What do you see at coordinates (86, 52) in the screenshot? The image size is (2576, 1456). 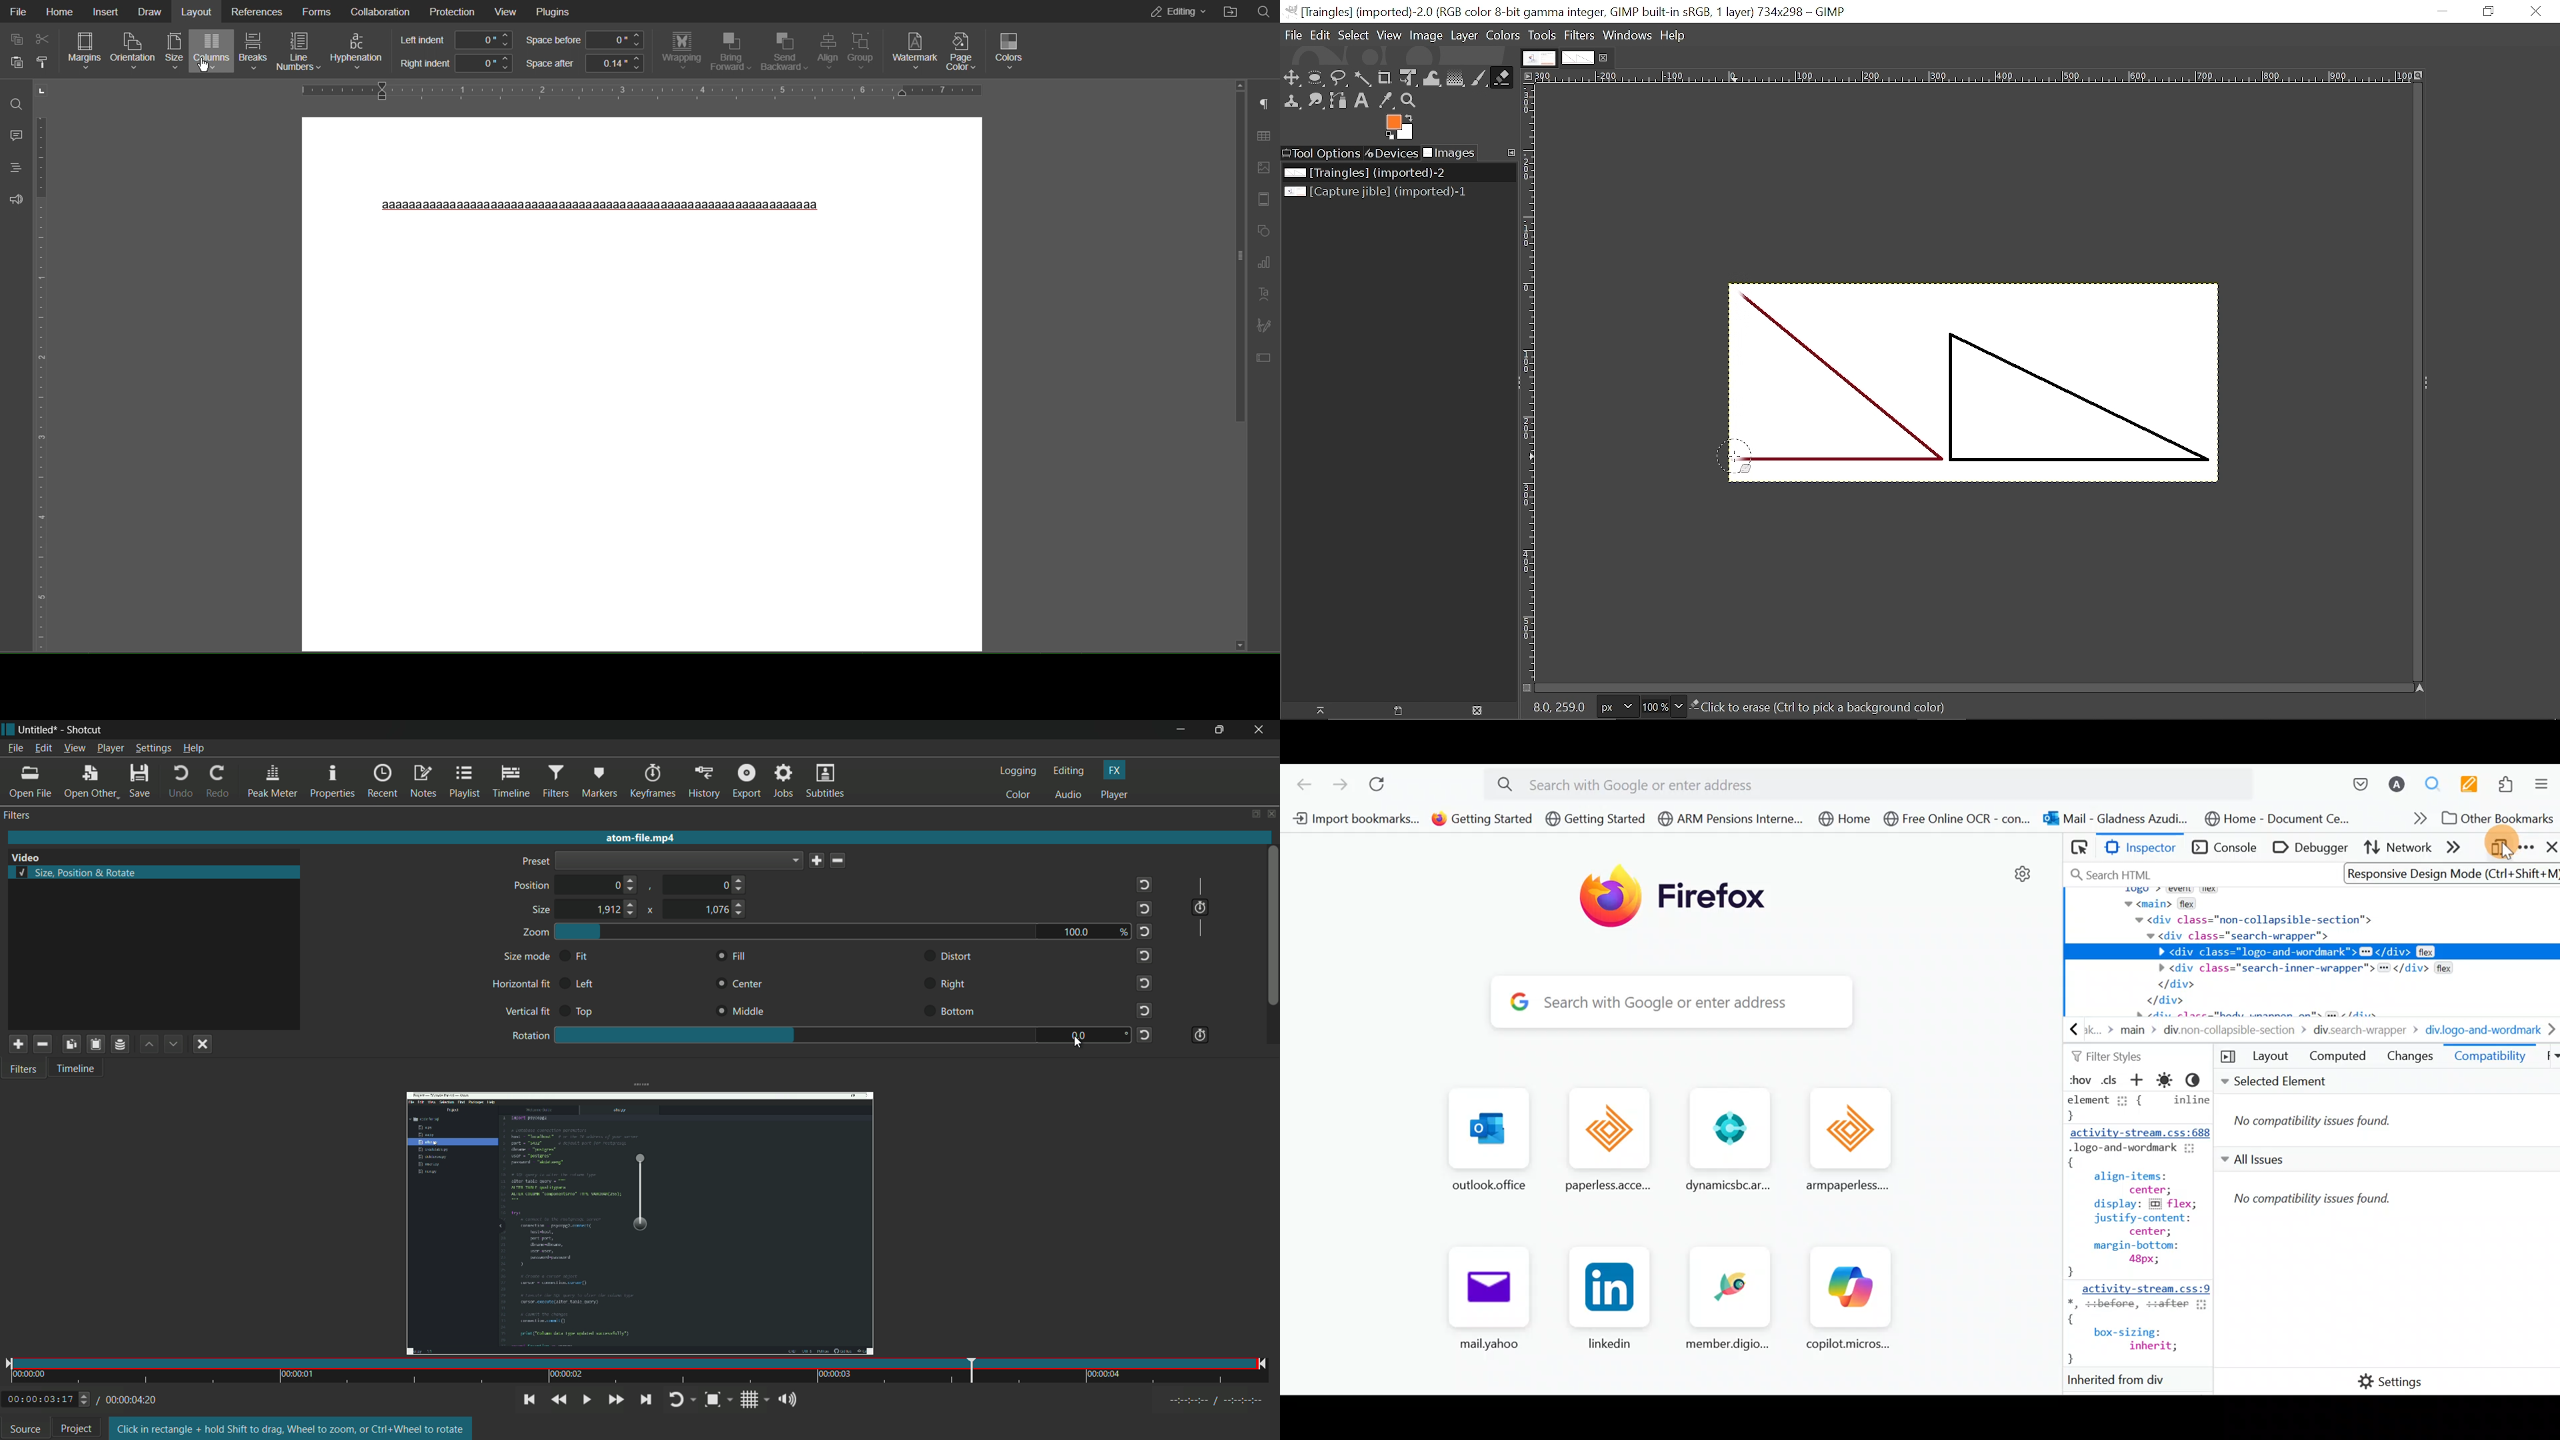 I see `Margins` at bounding box center [86, 52].